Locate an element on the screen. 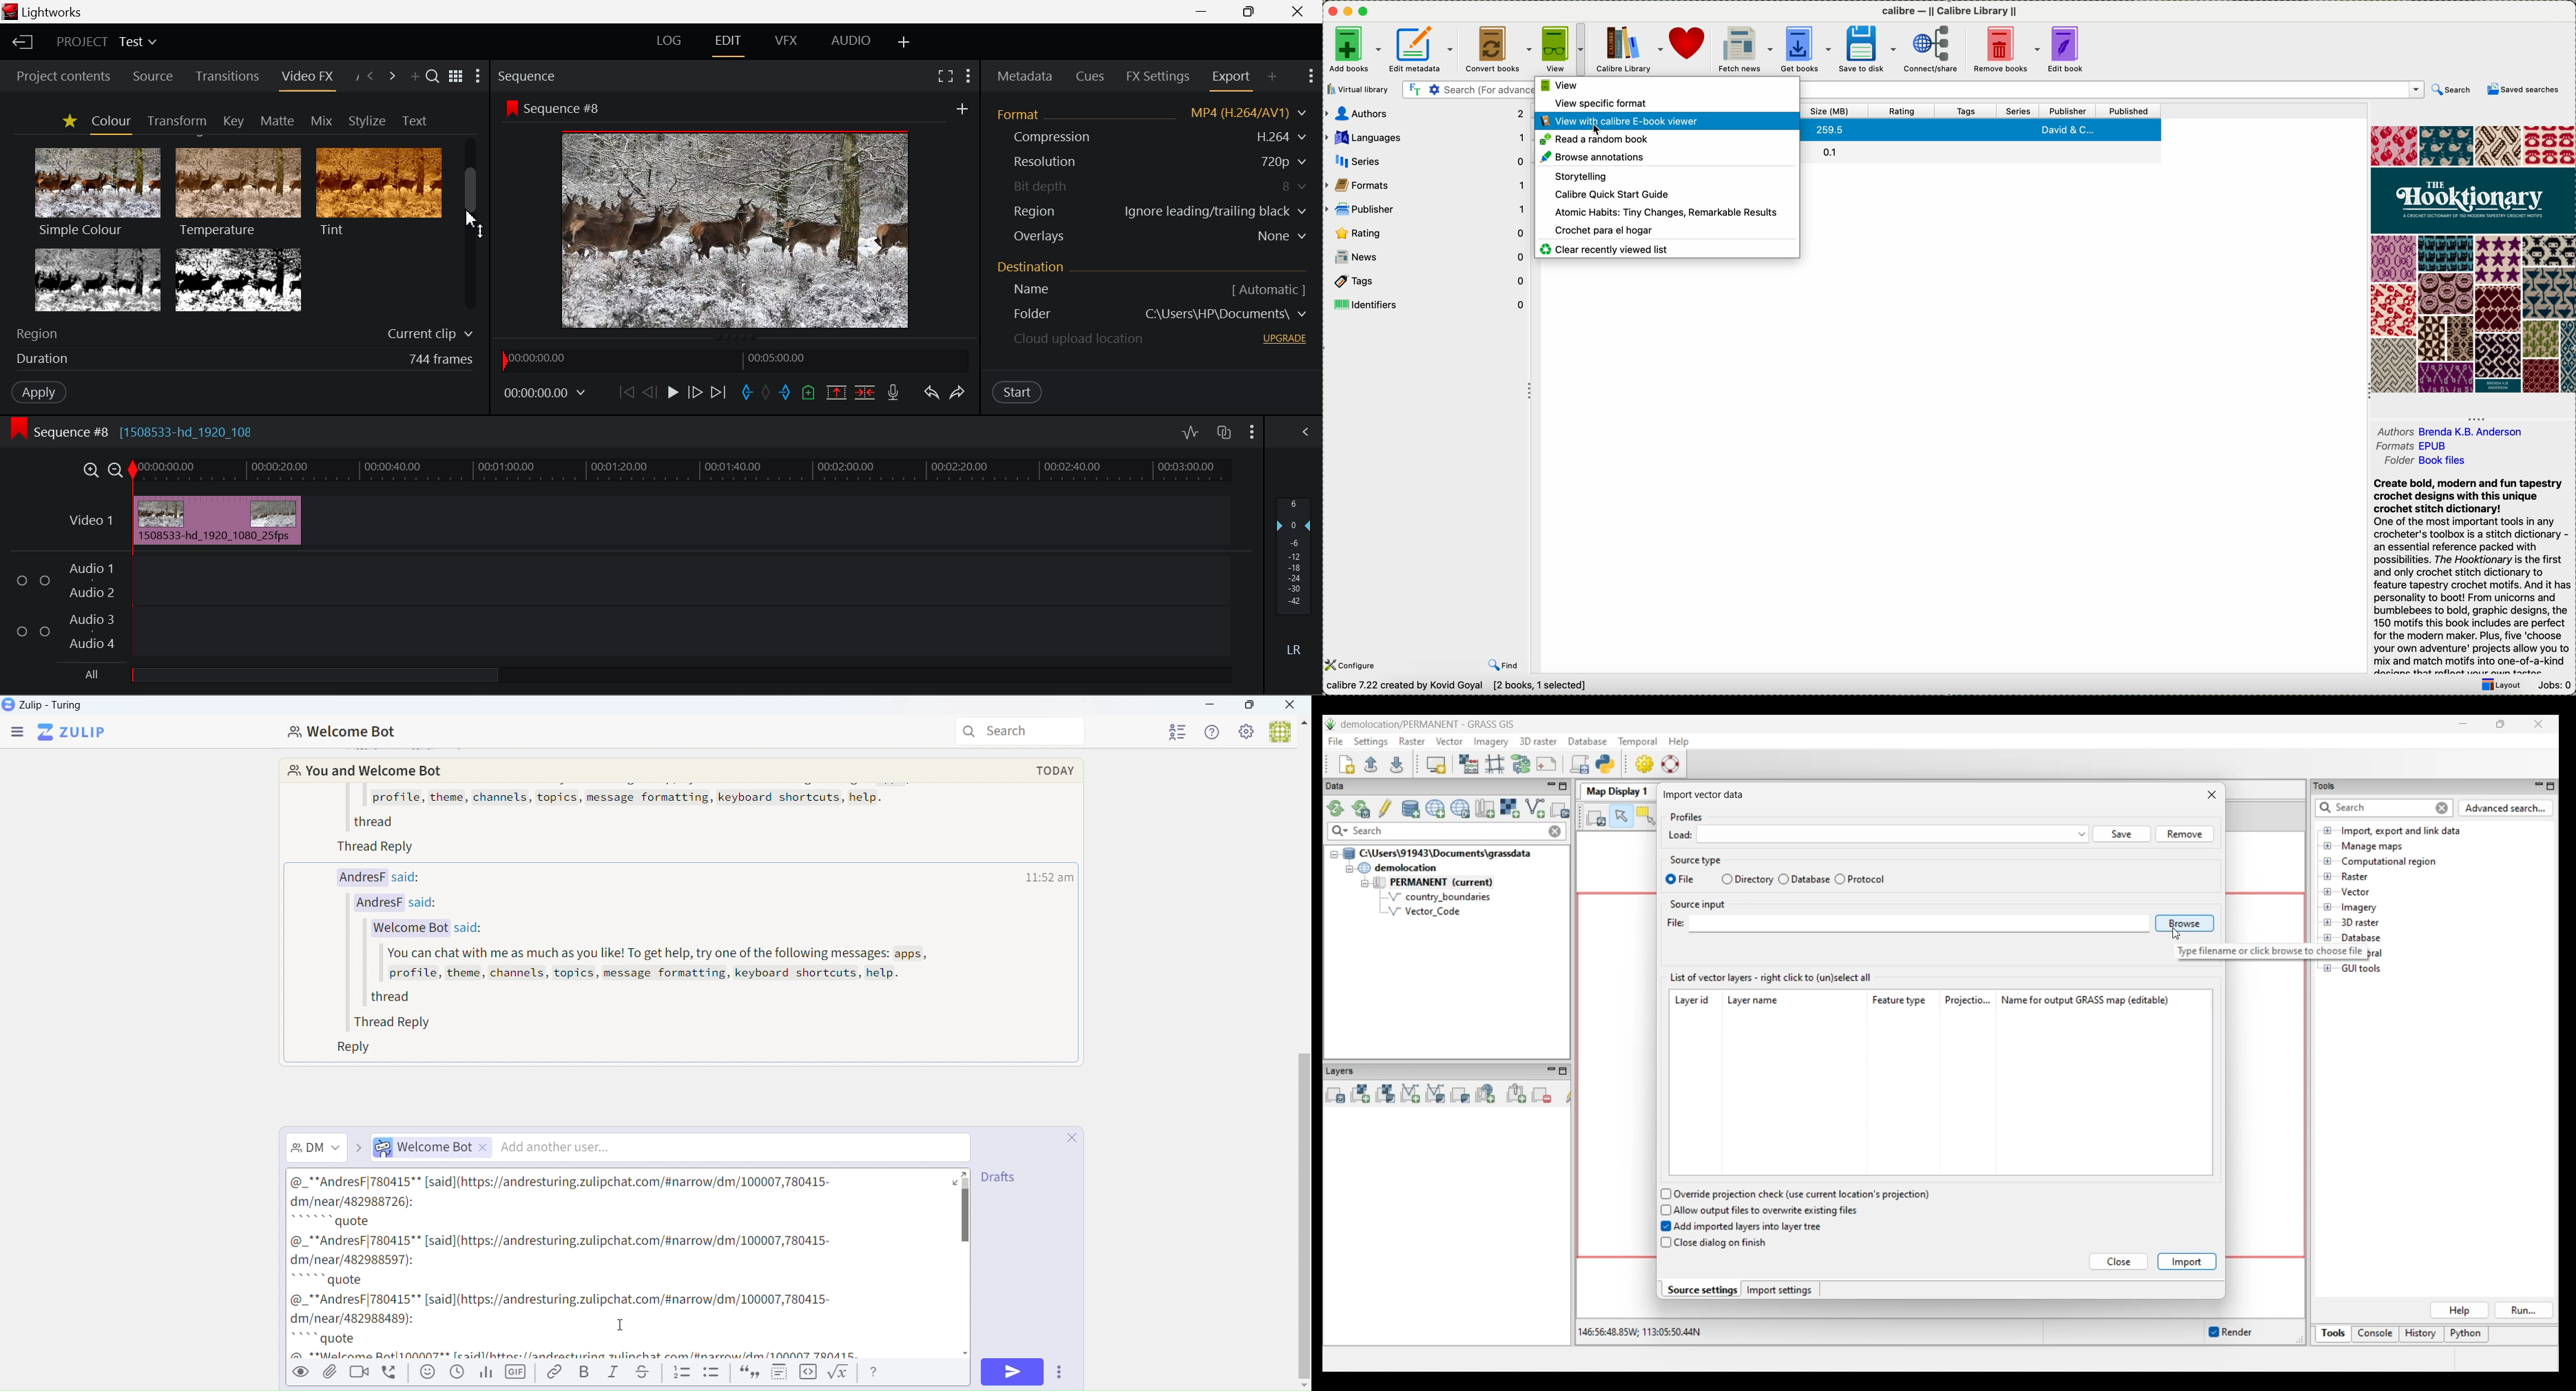  browse annotations is located at coordinates (1594, 157).